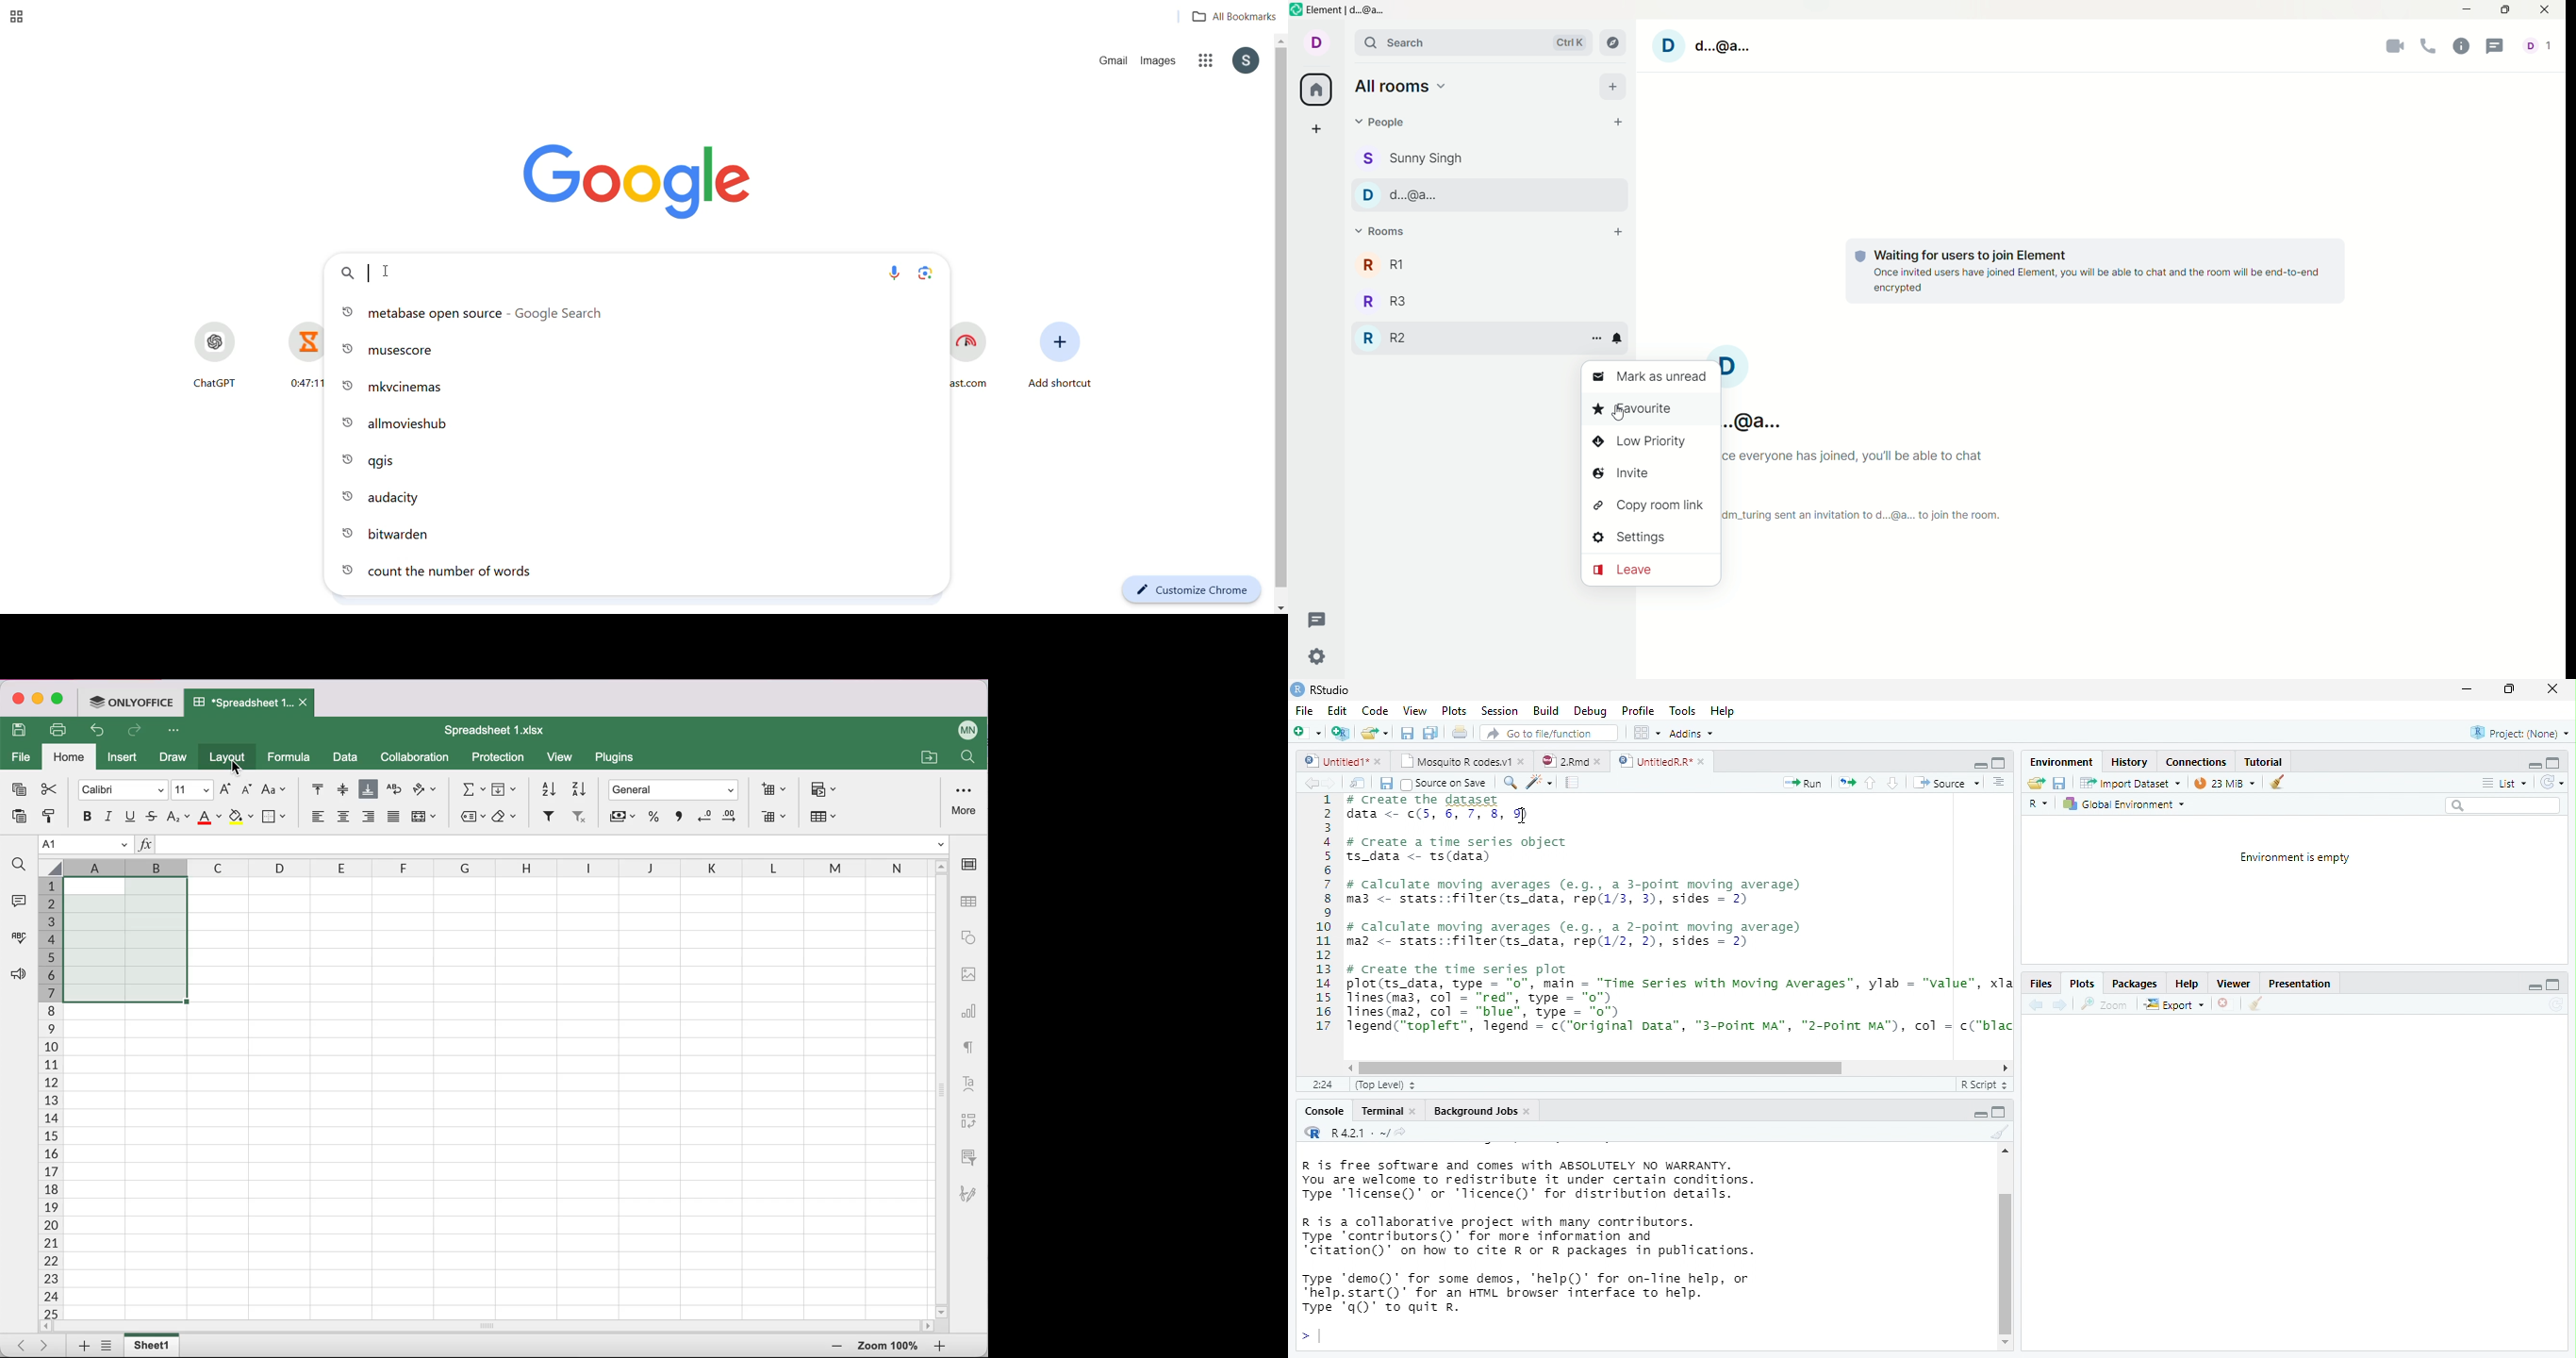 This screenshot has width=2576, height=1372. I want to click on all bookmarks, so click(1228, 17).